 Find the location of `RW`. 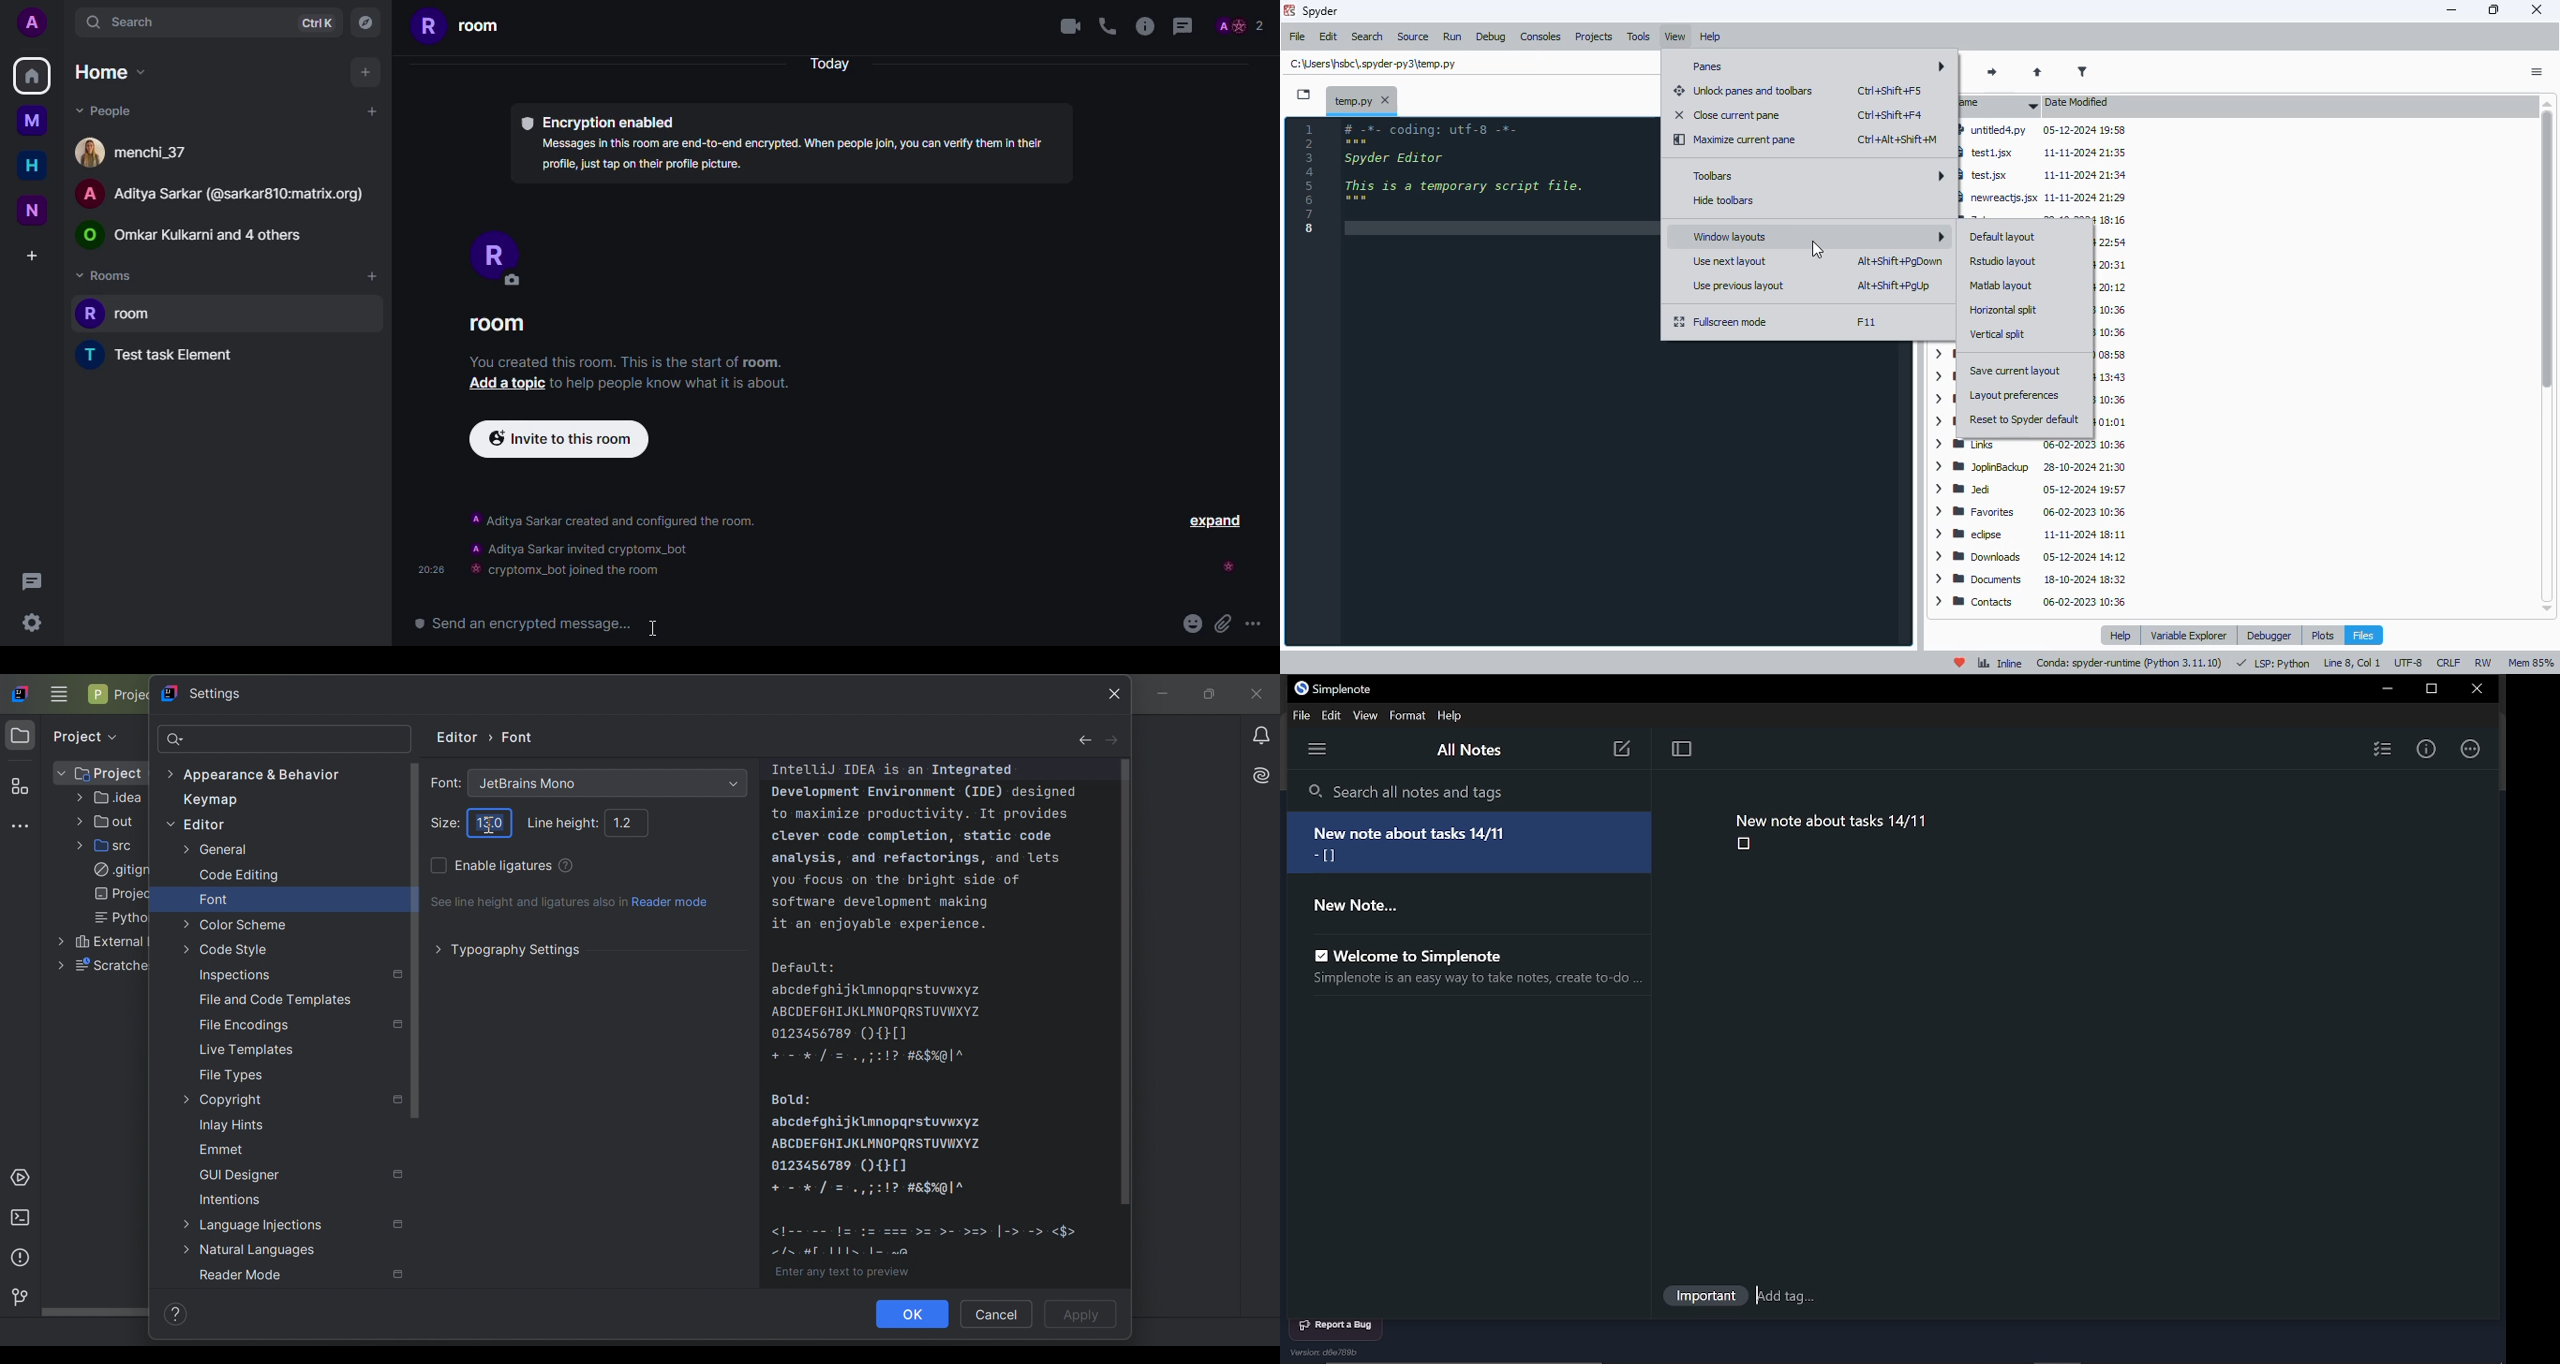

RW is located at coordinates (2483, 662).